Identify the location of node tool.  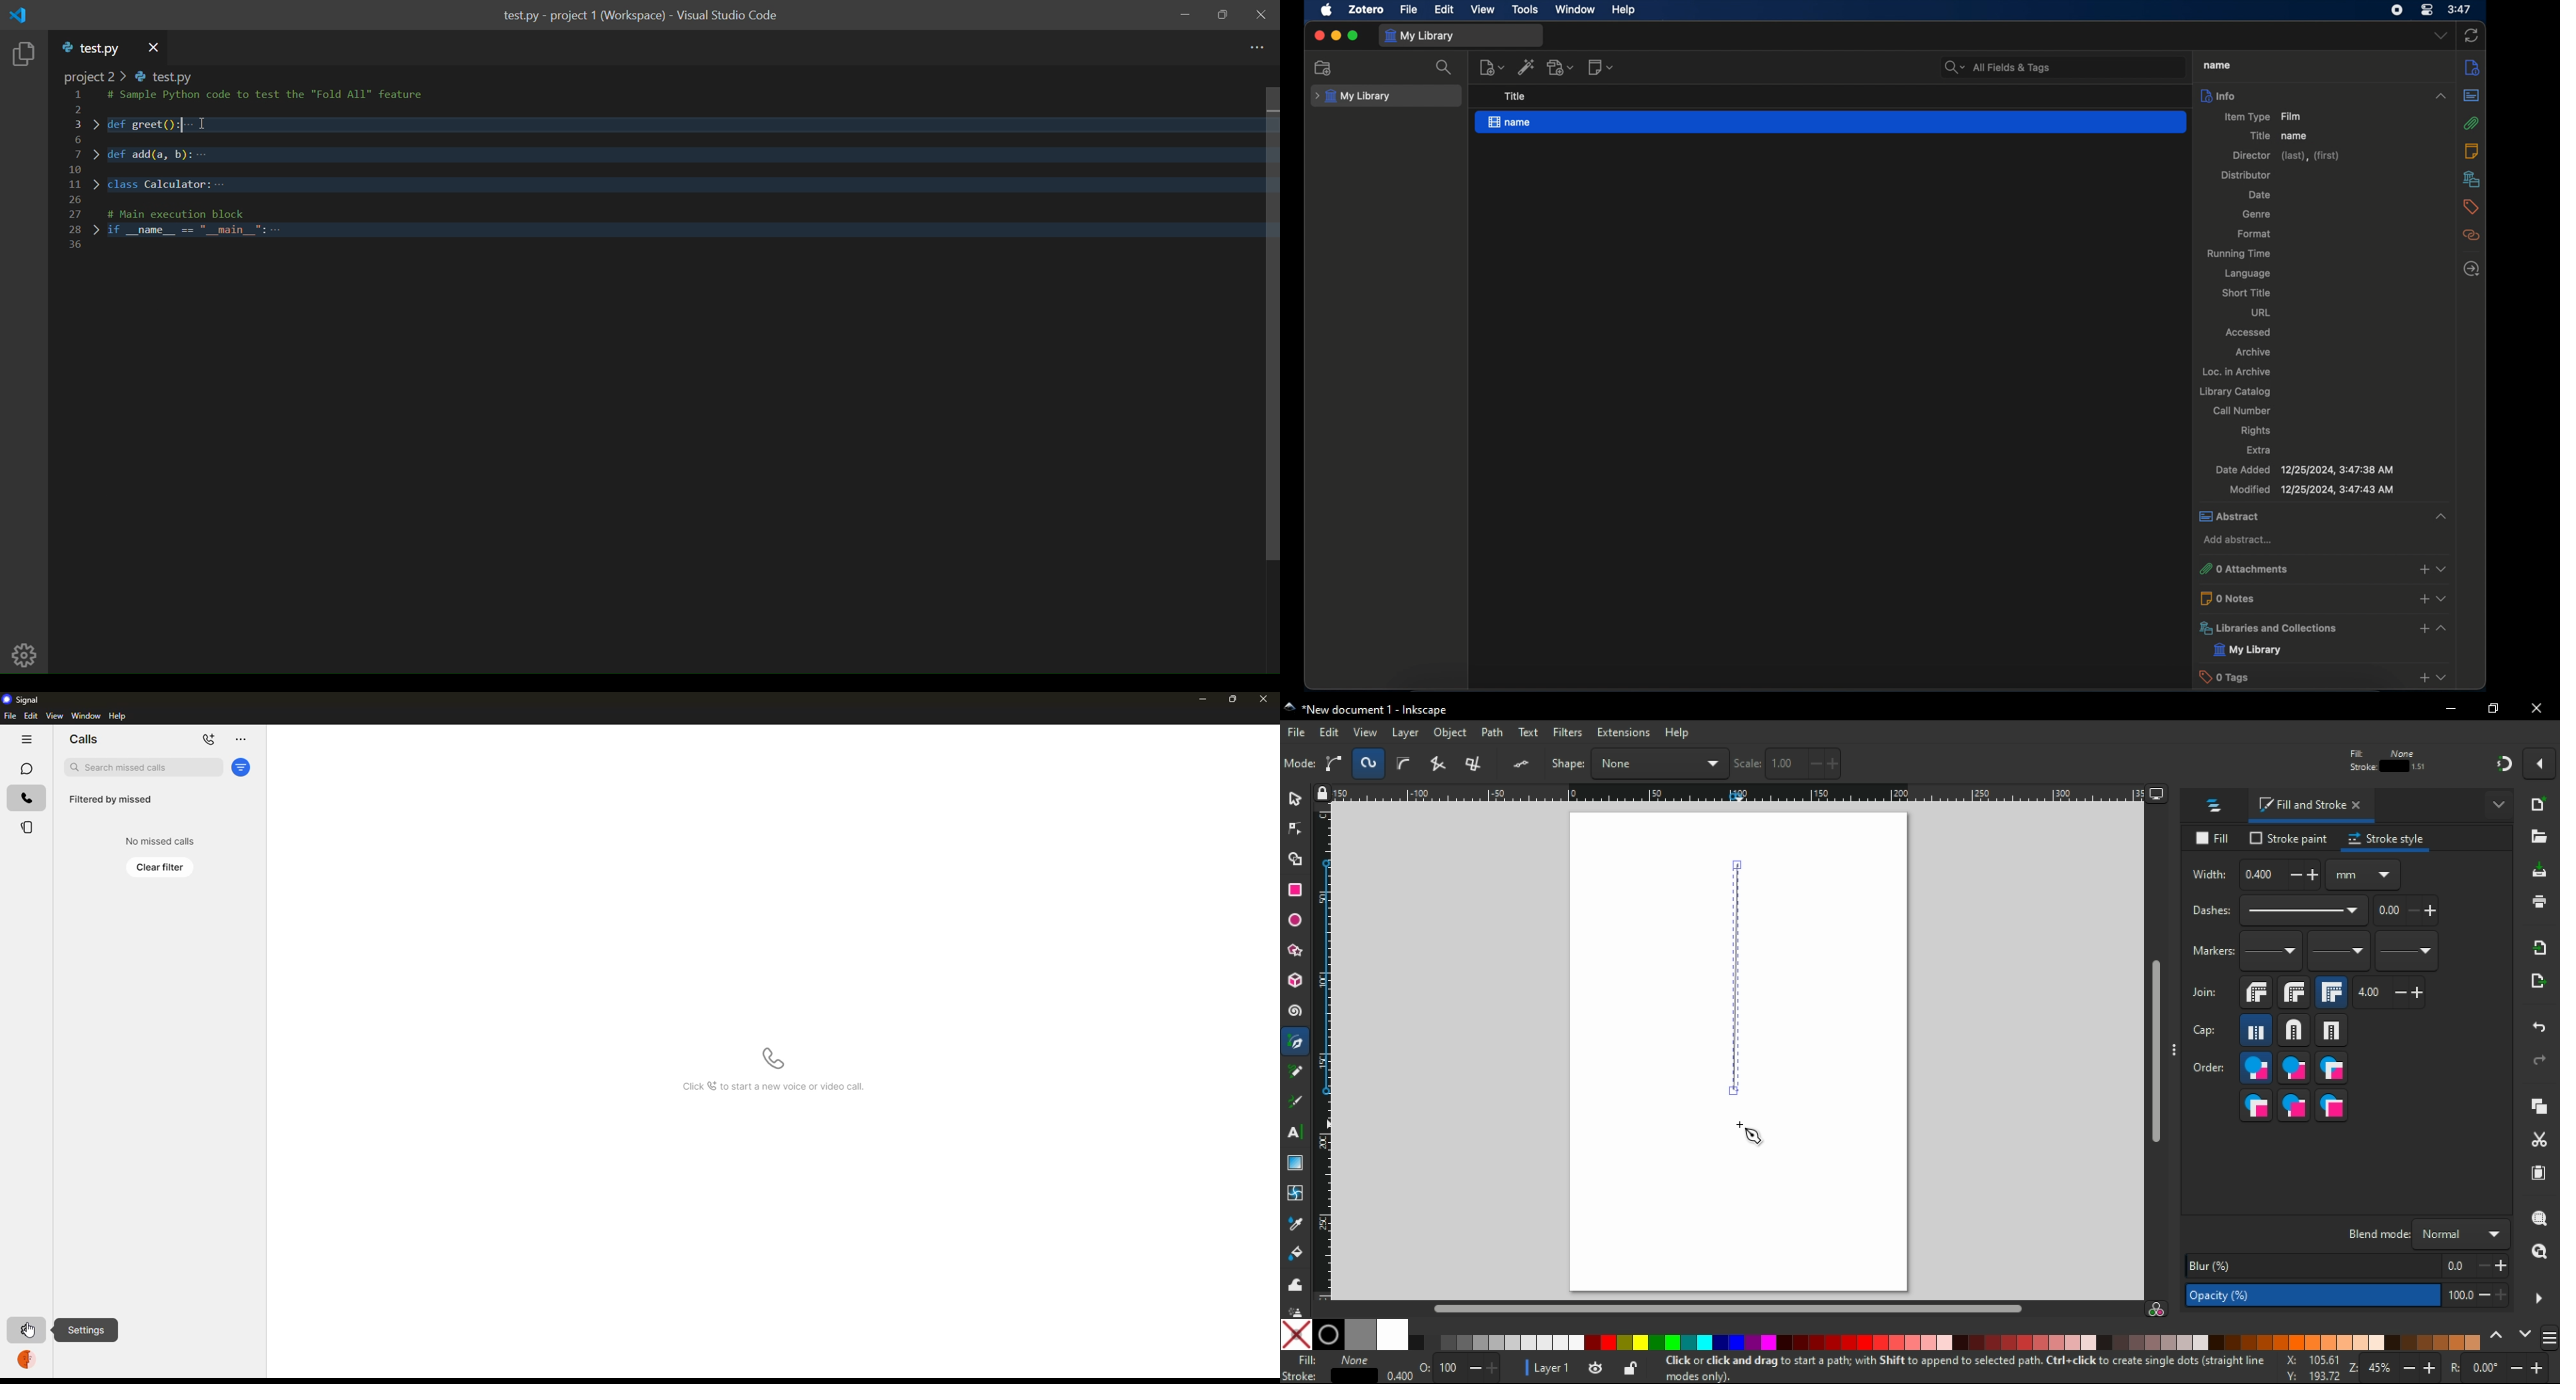
(1296, 827).